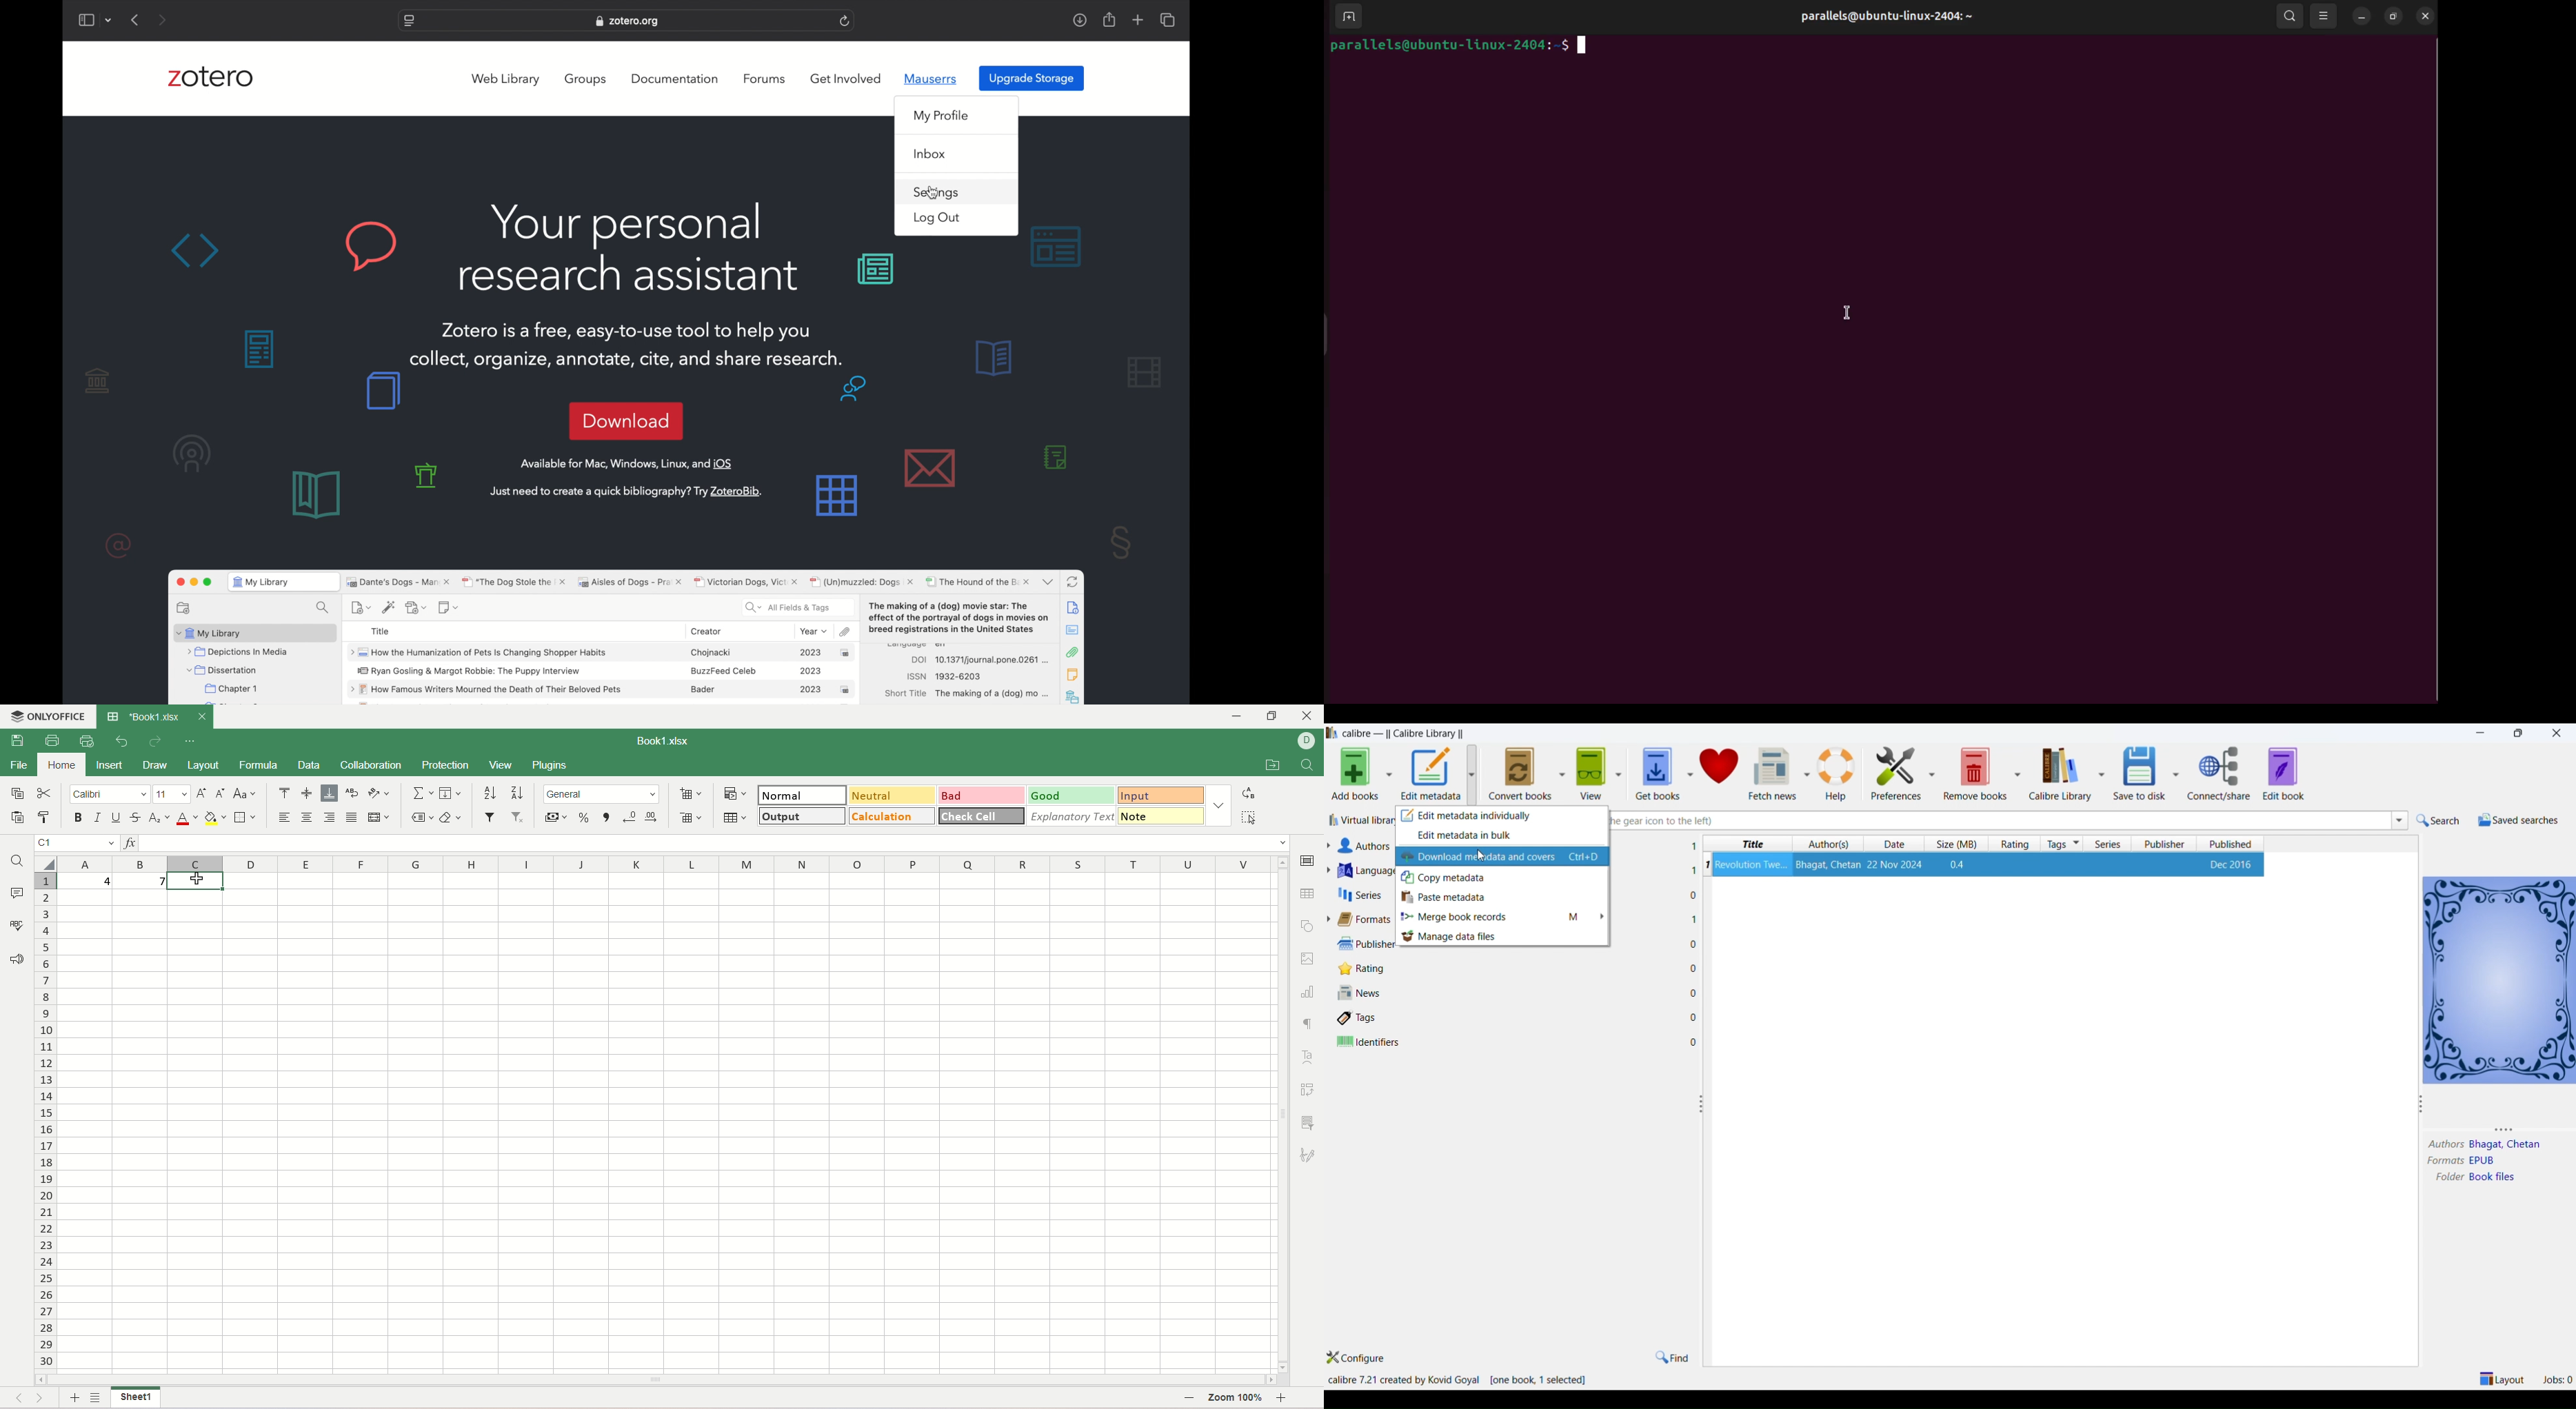  I want to click on upgrade storage, so click(1032, 79).